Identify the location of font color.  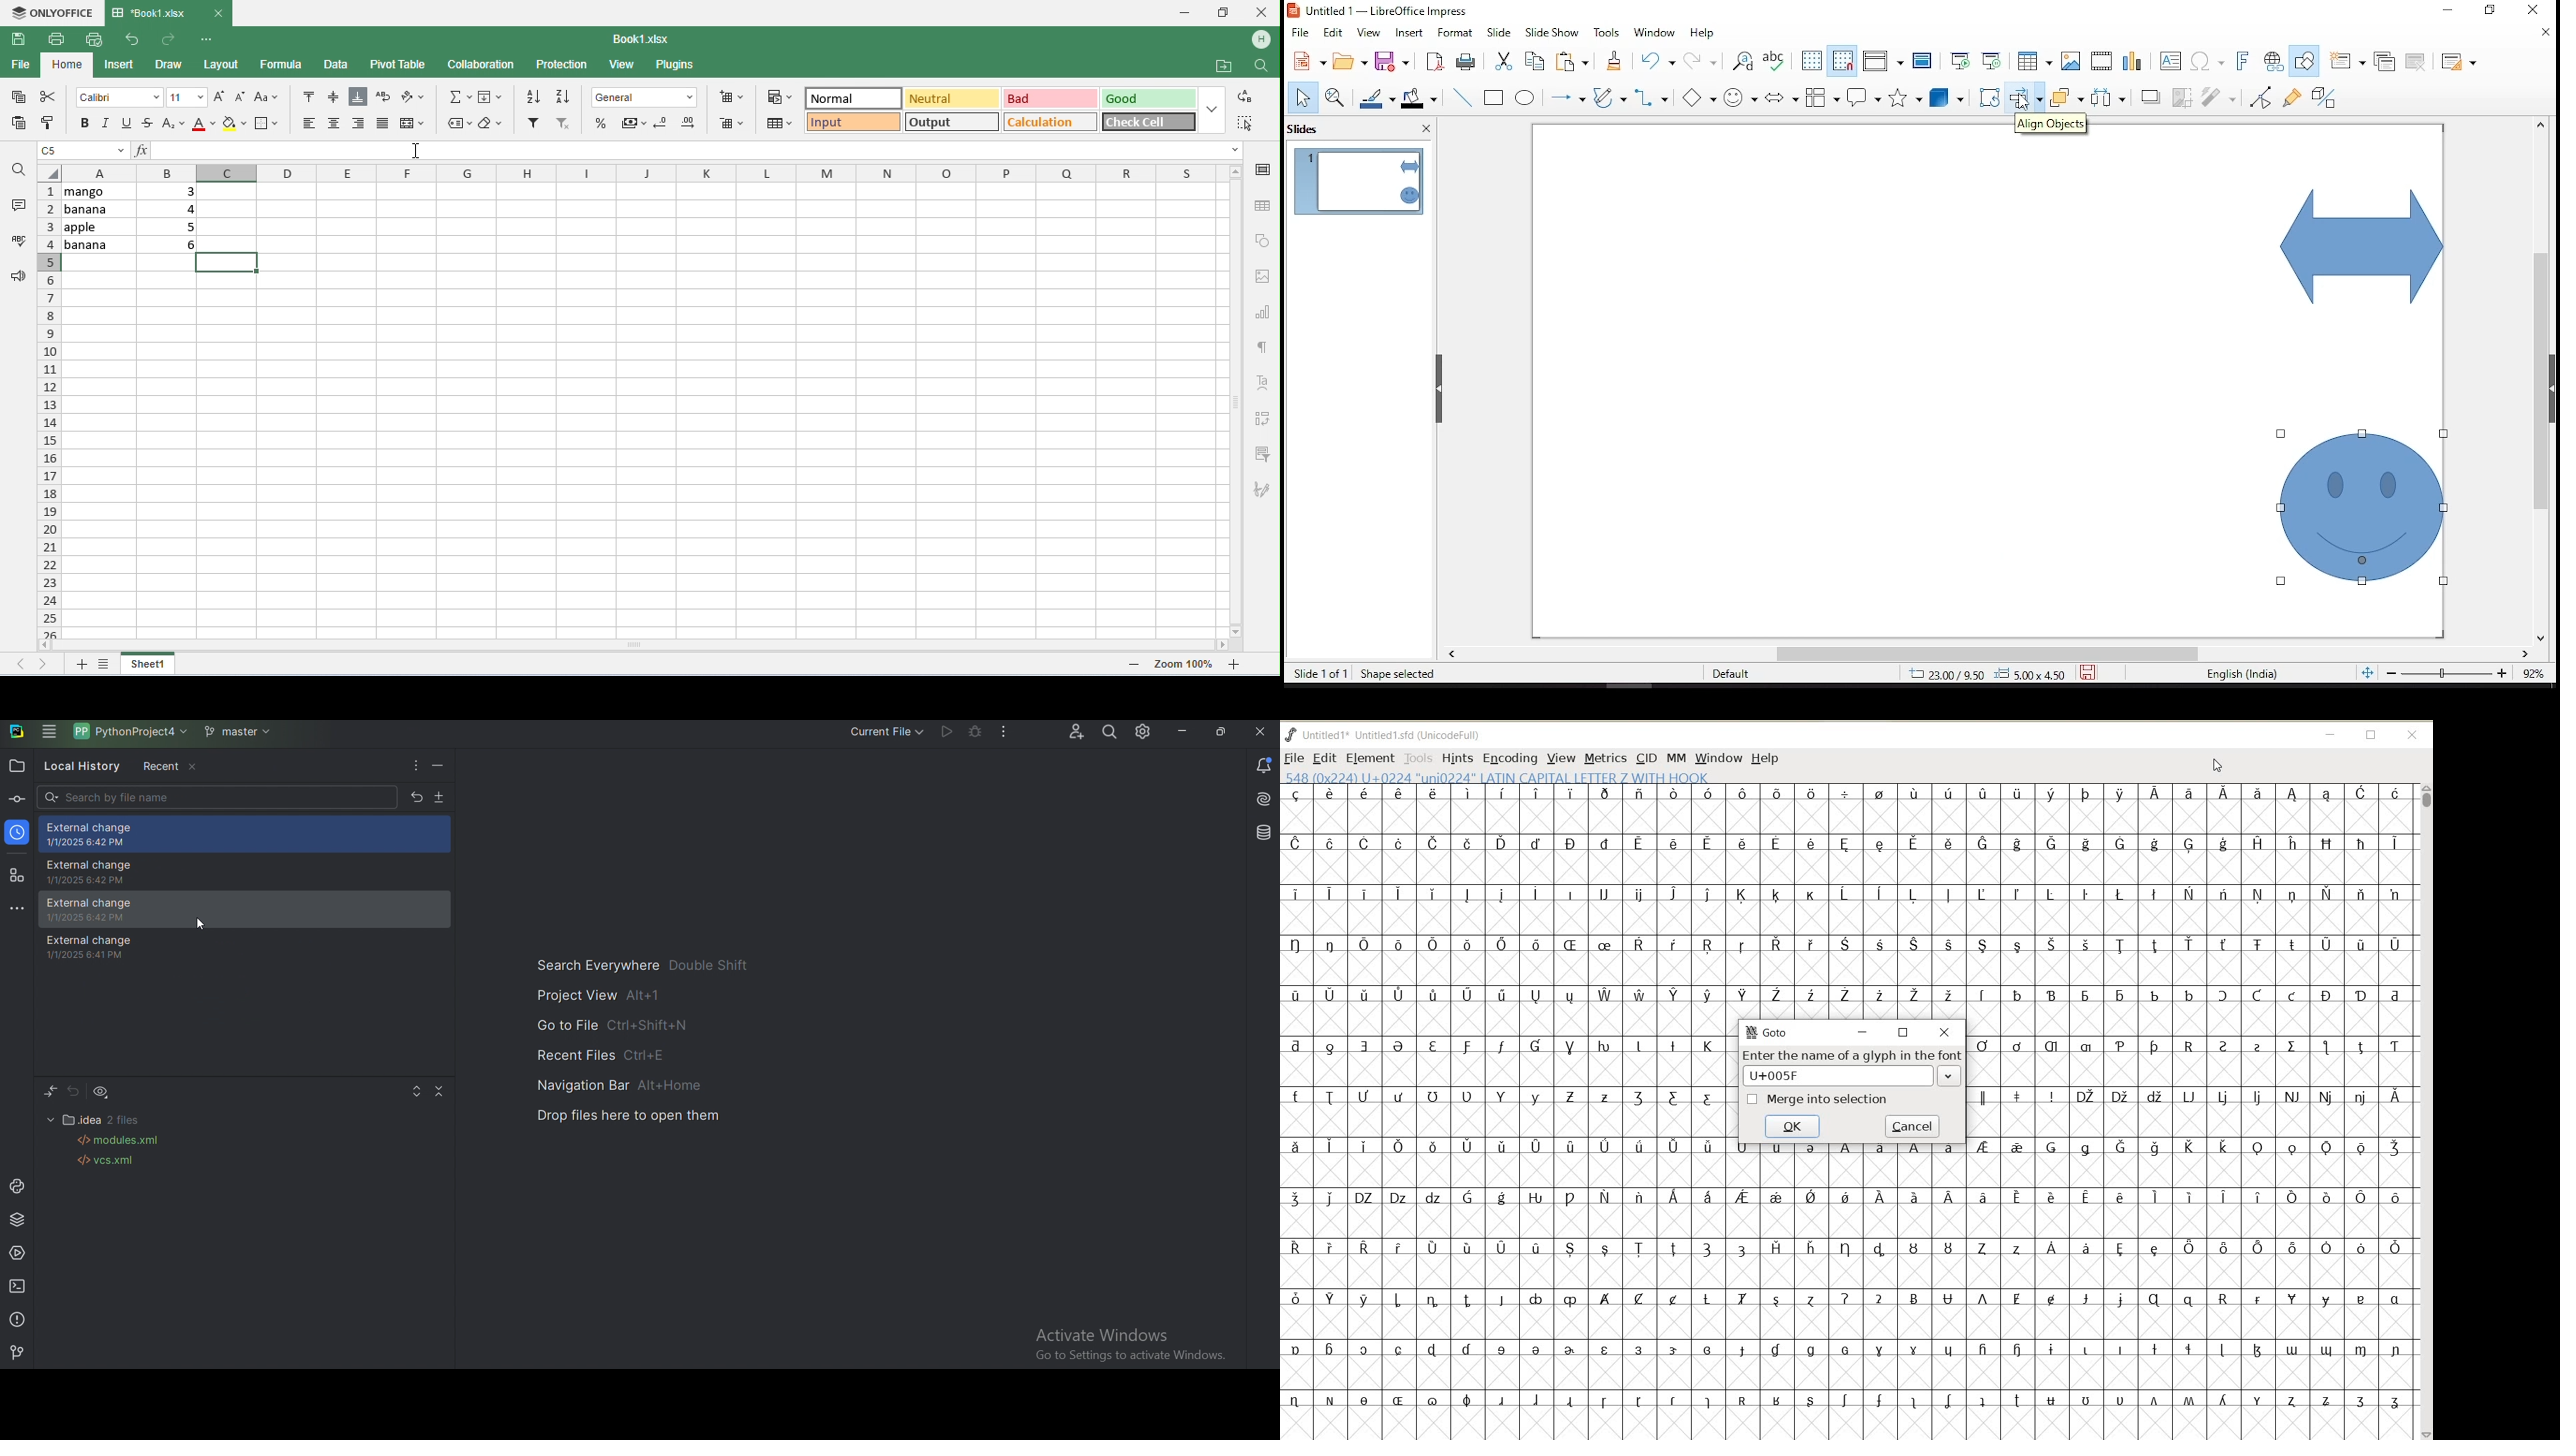
(201, 125).